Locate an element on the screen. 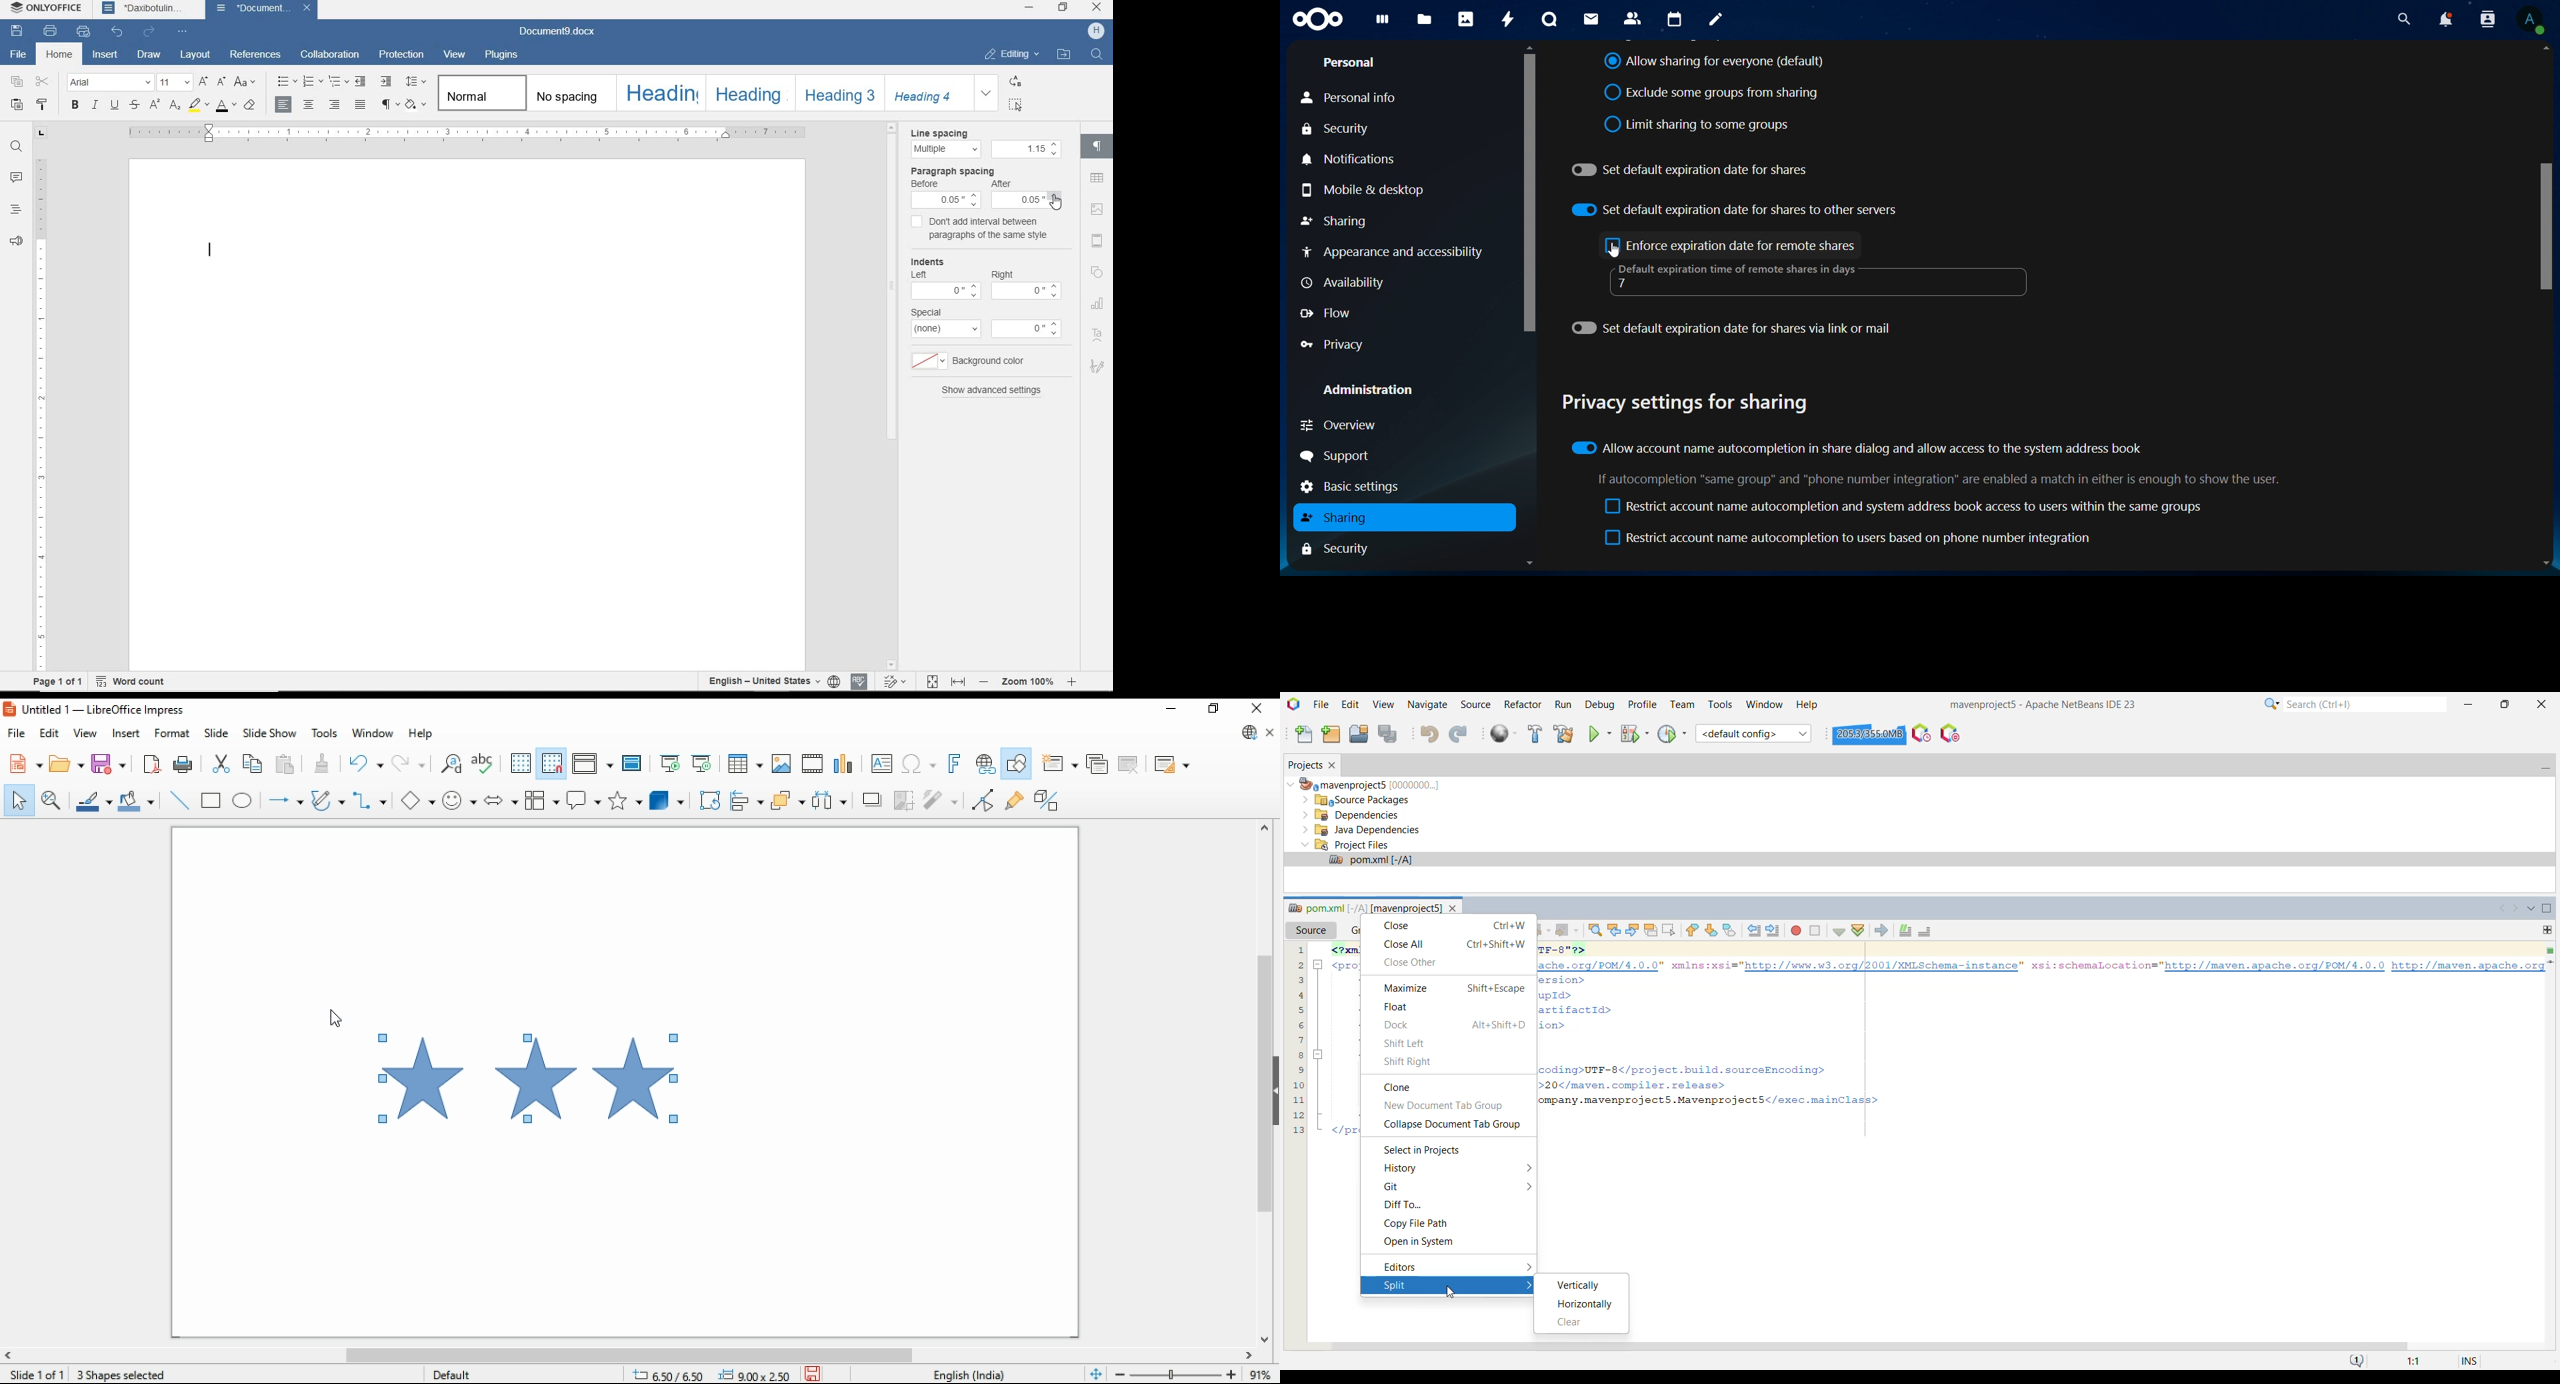 The image size is (2576, 1400). shading is located at coordinates (417, 106).